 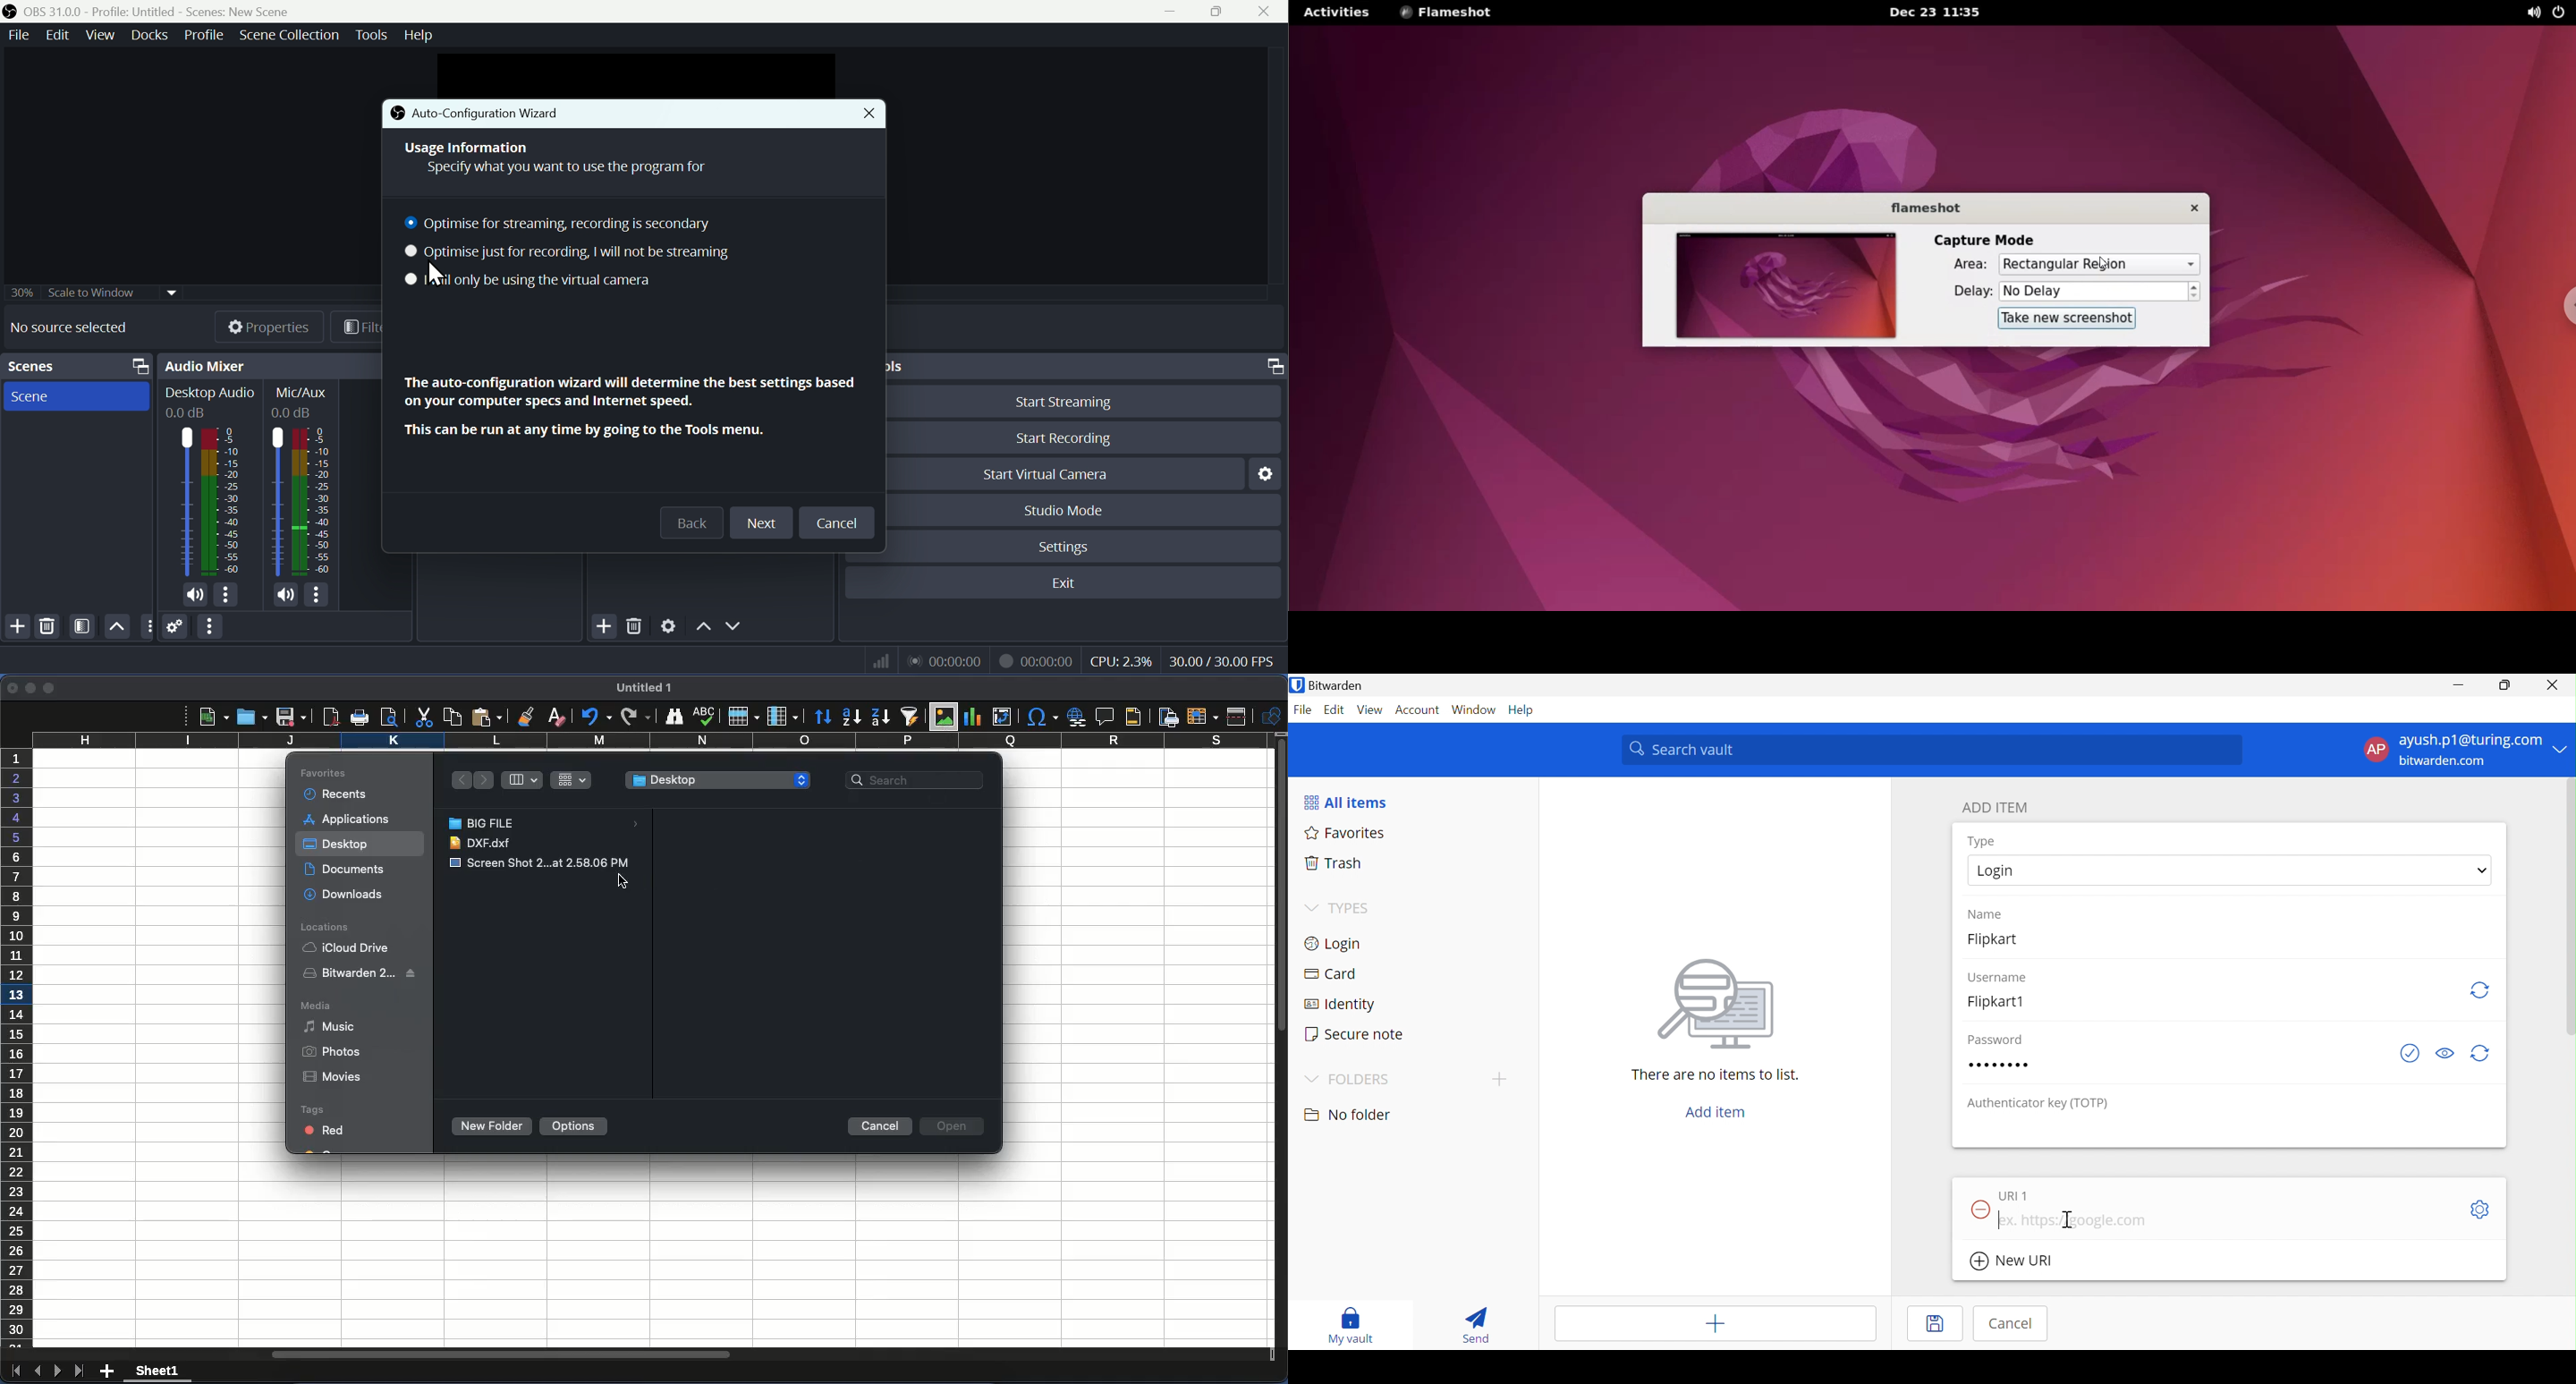 What do you see at coordinates (837, 523) in the screenshot?
I see `Cancel` at bounding box center [837, 523].